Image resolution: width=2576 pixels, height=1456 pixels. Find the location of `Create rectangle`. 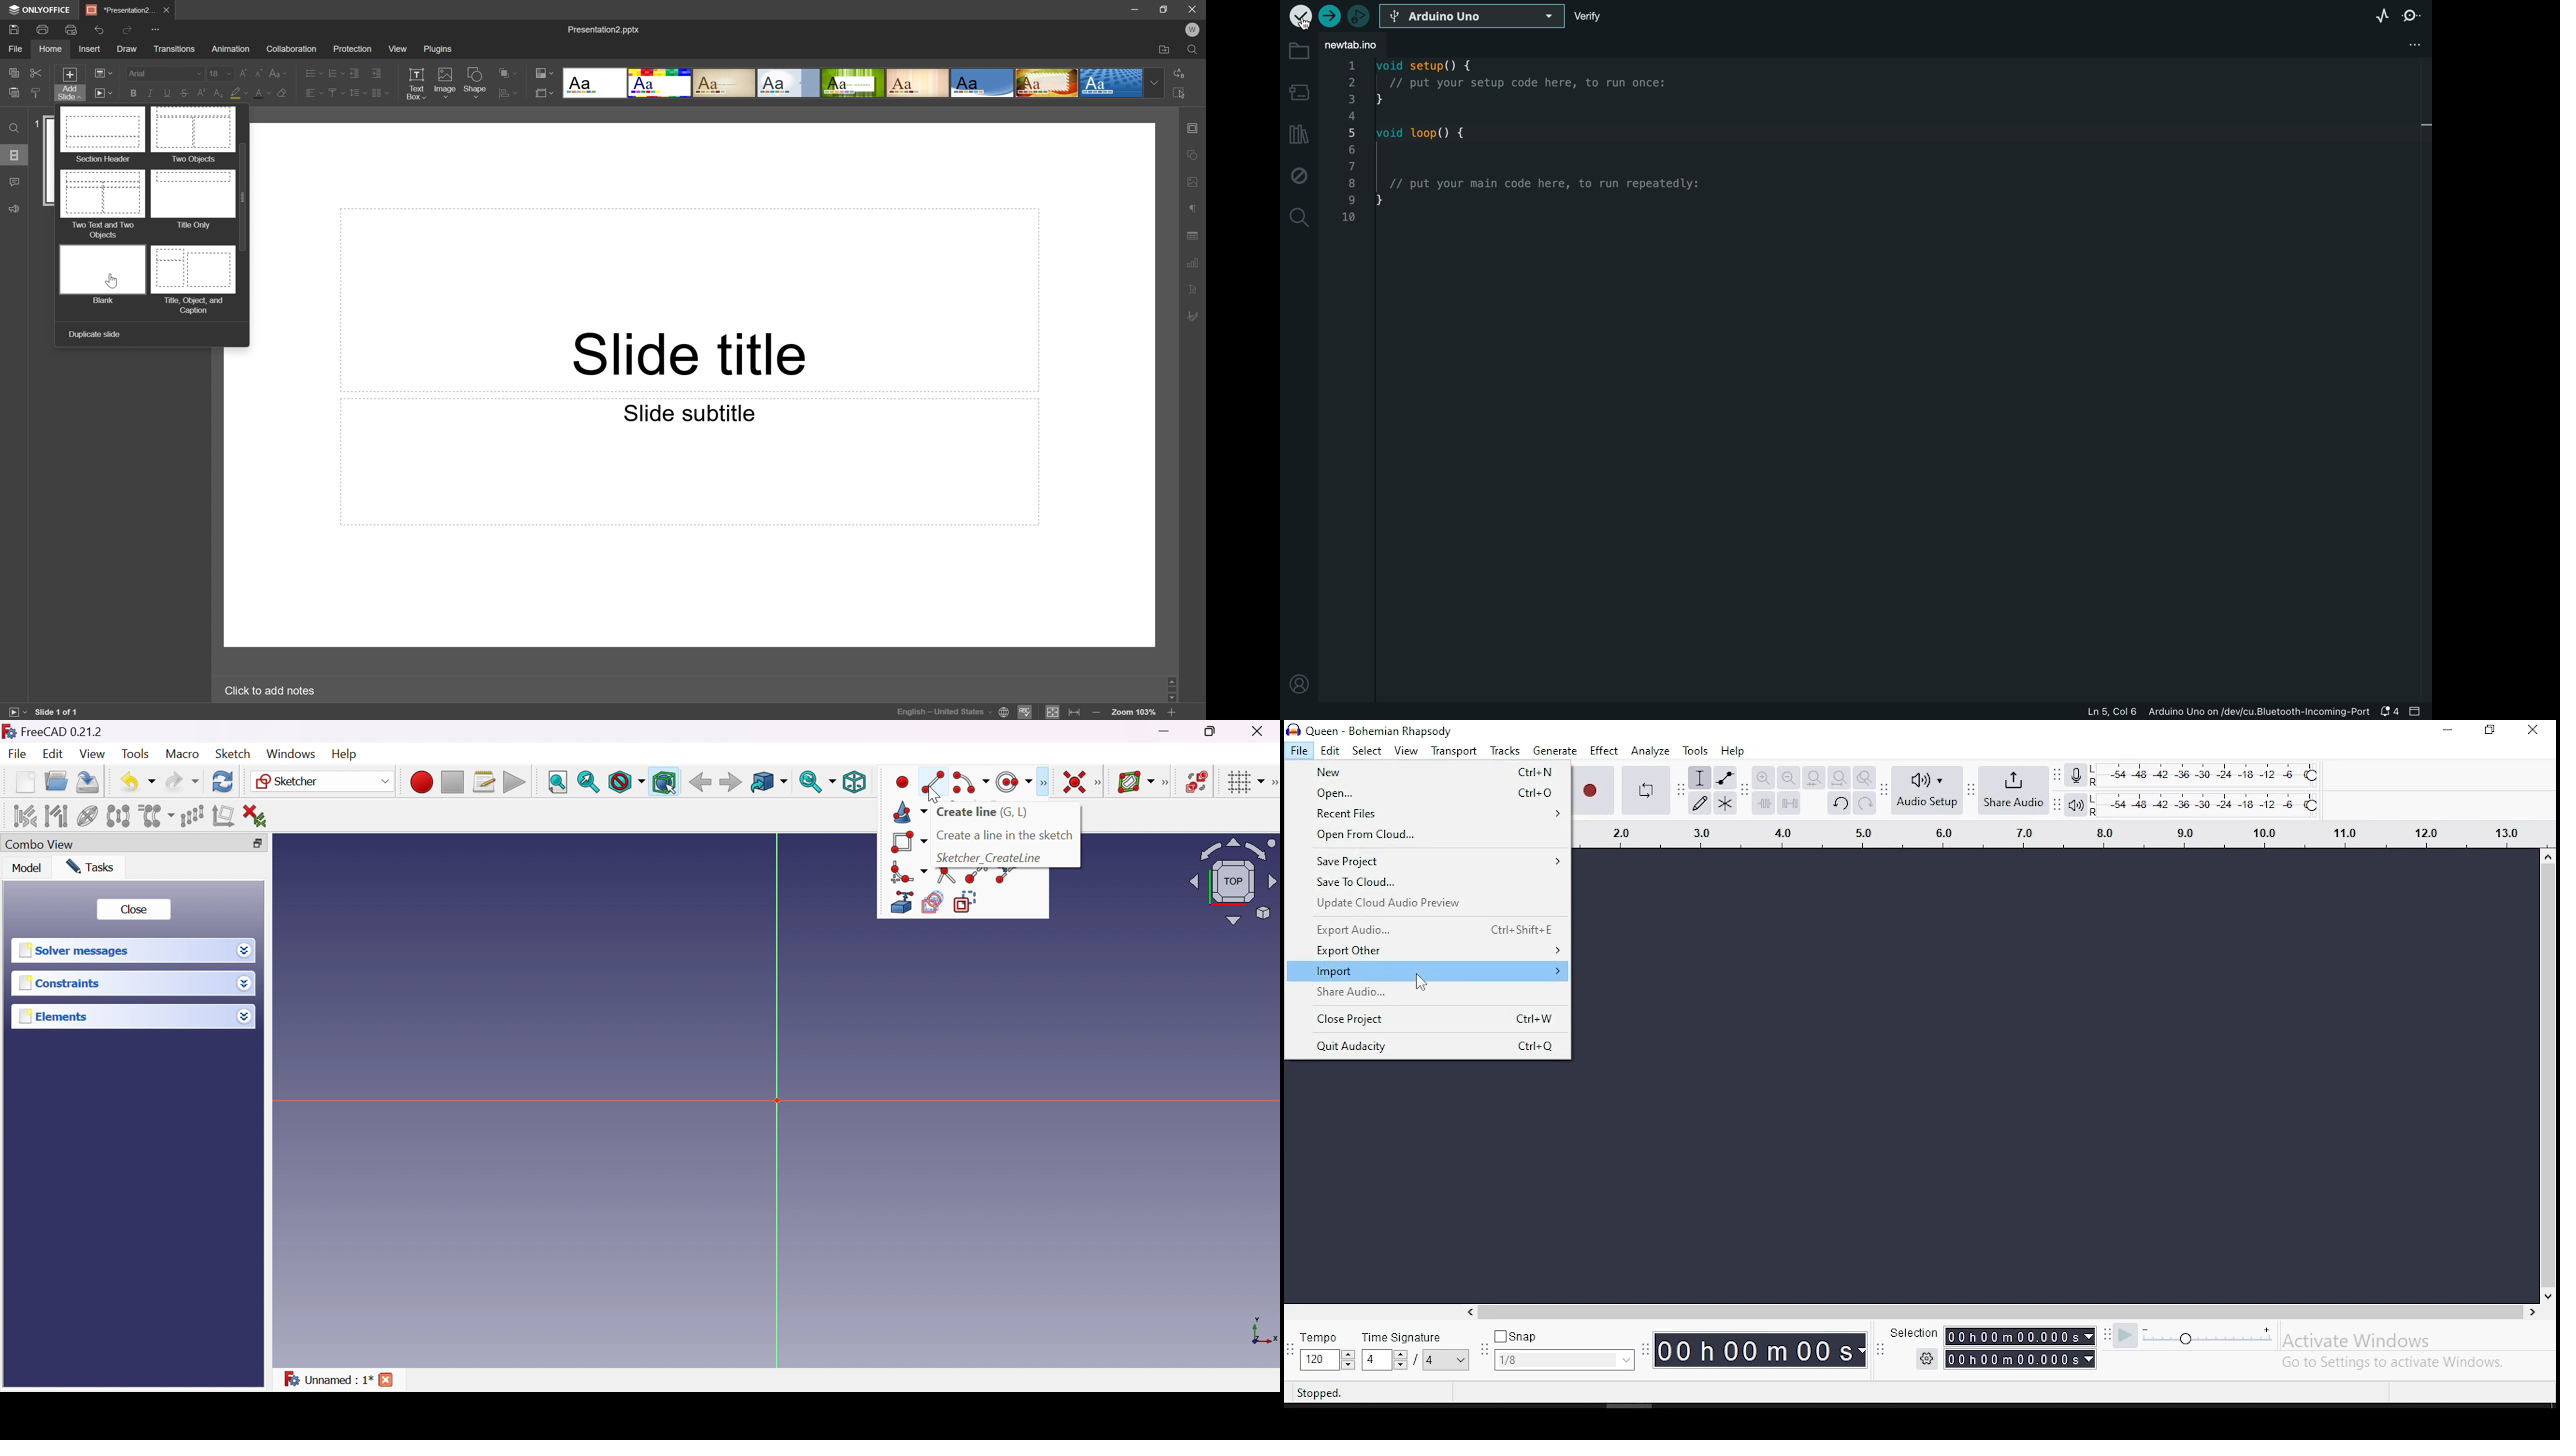

Create rectangle is located at coordinates (908, 843).